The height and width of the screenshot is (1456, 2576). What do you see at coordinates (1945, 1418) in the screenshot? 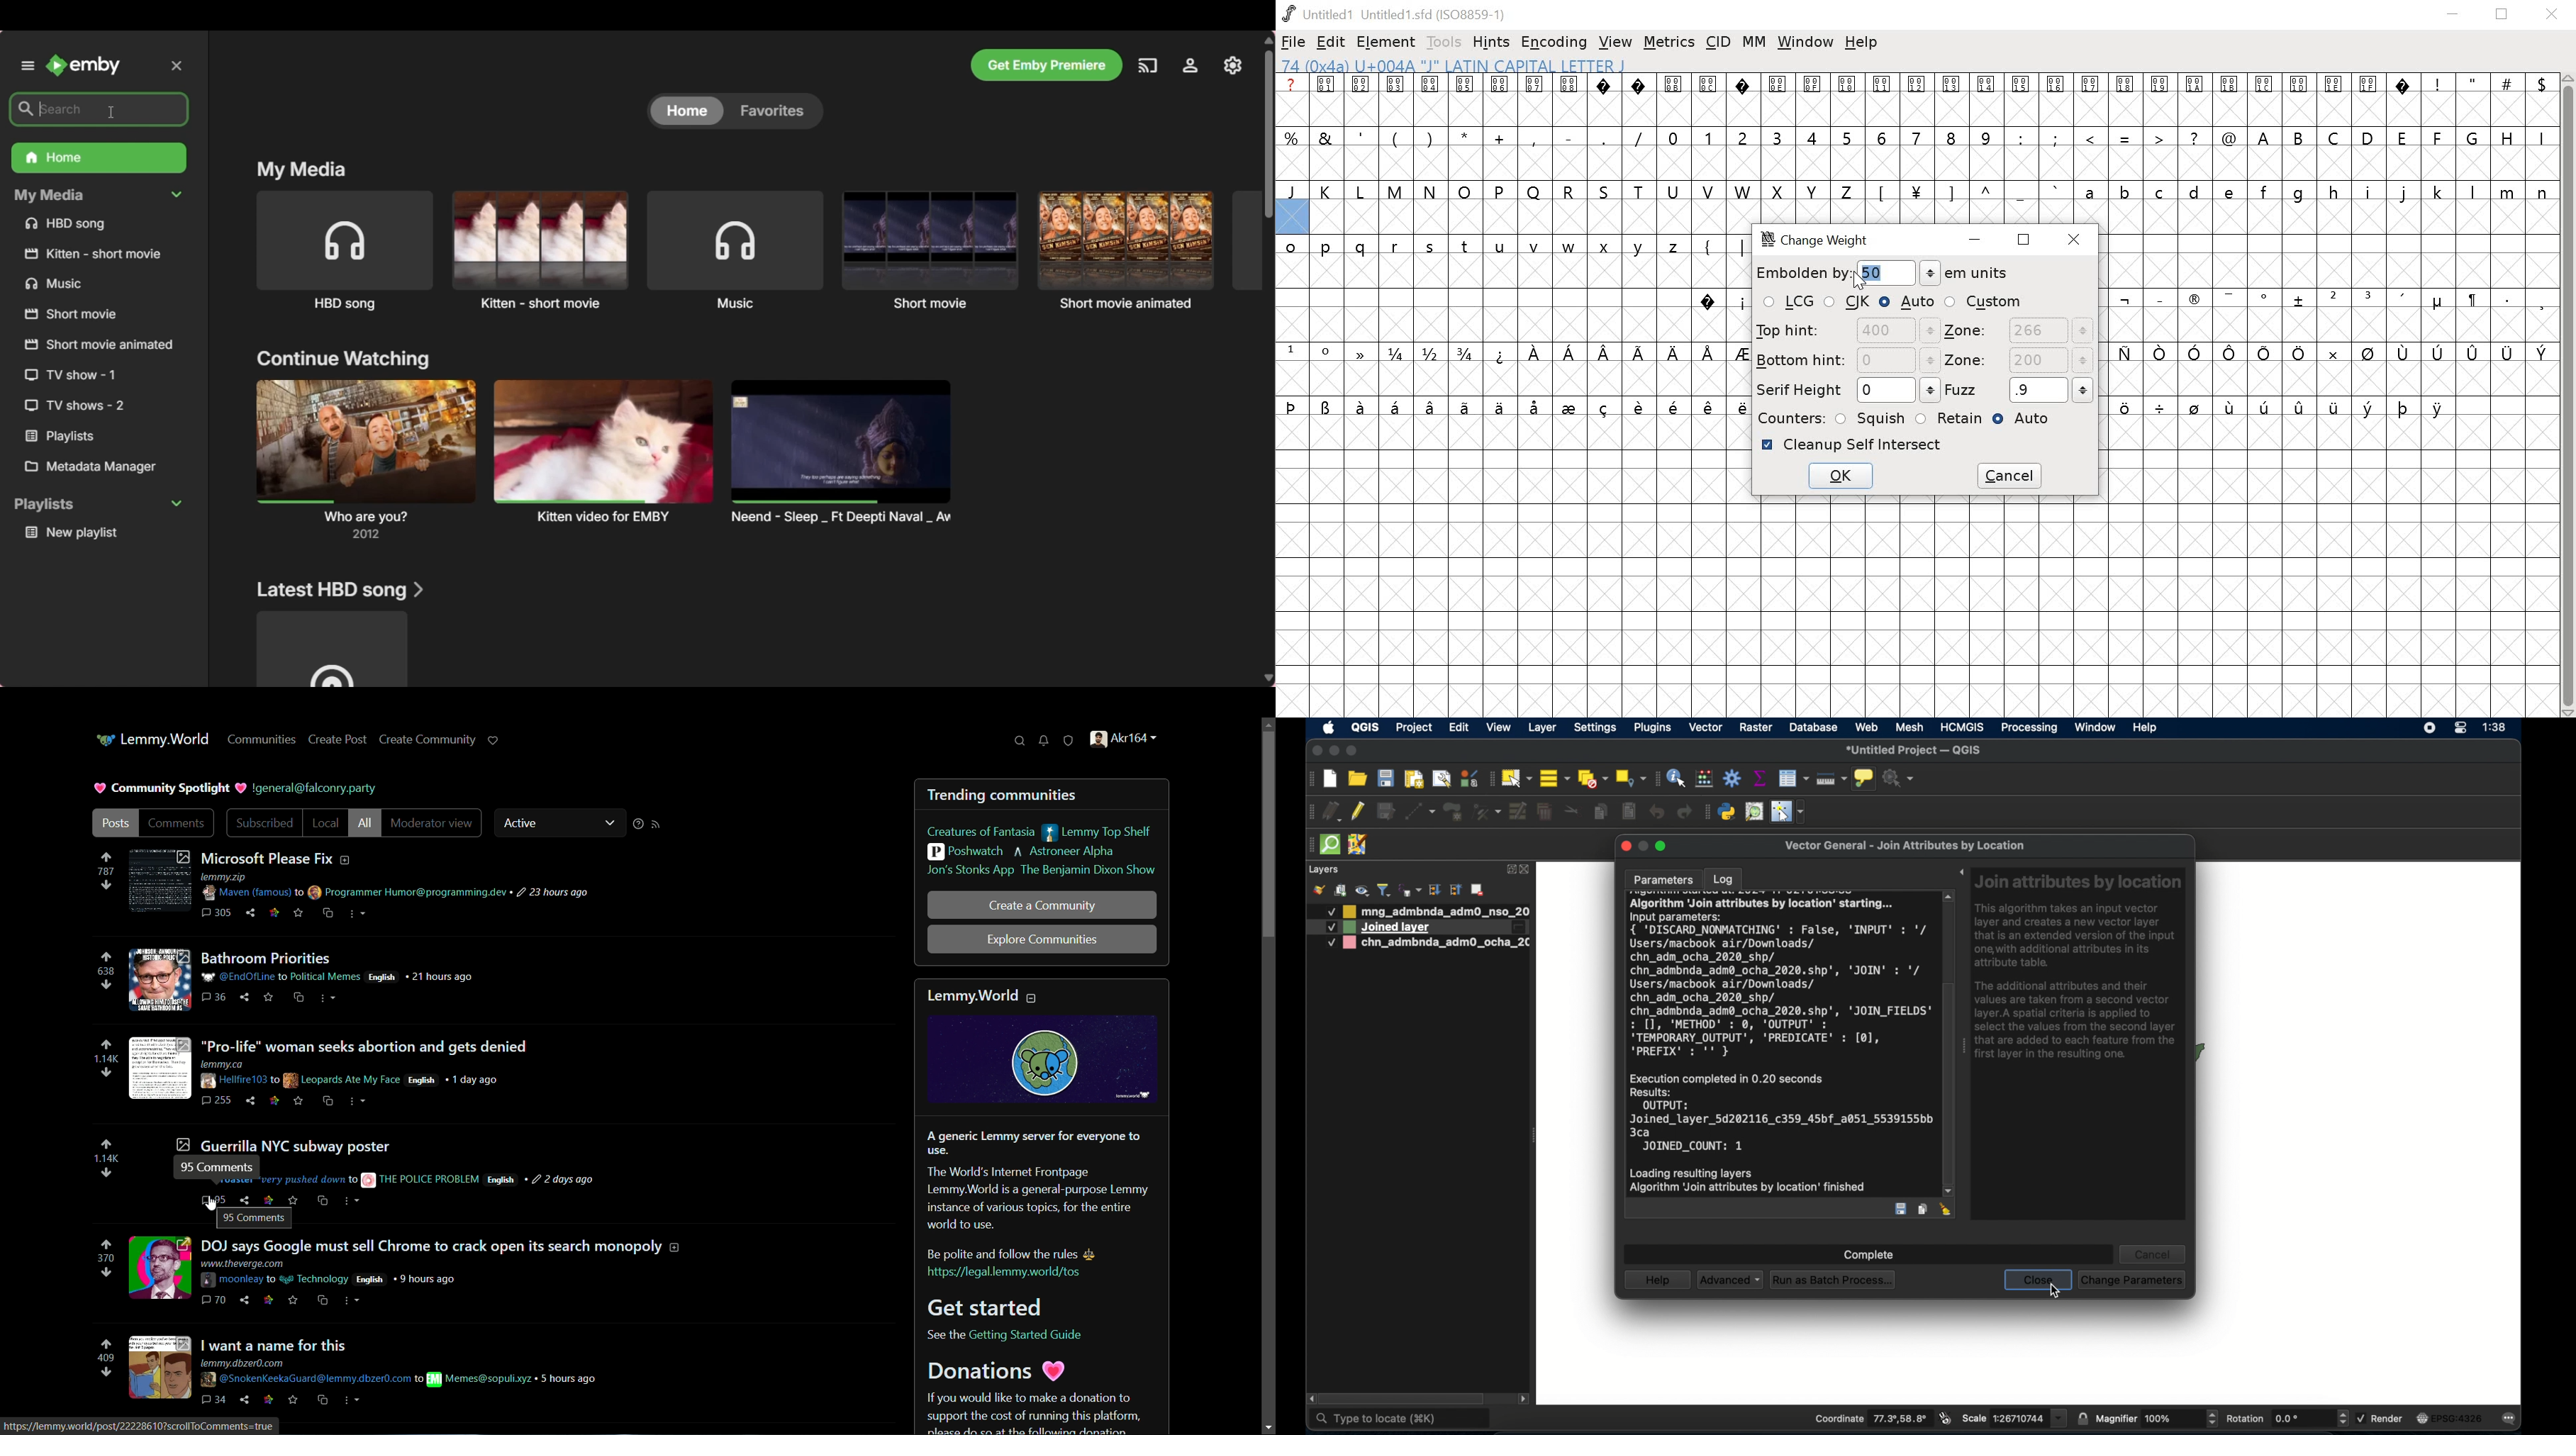
I see `toggle mouse extents and display position` at bounding box center [1945, 1418].